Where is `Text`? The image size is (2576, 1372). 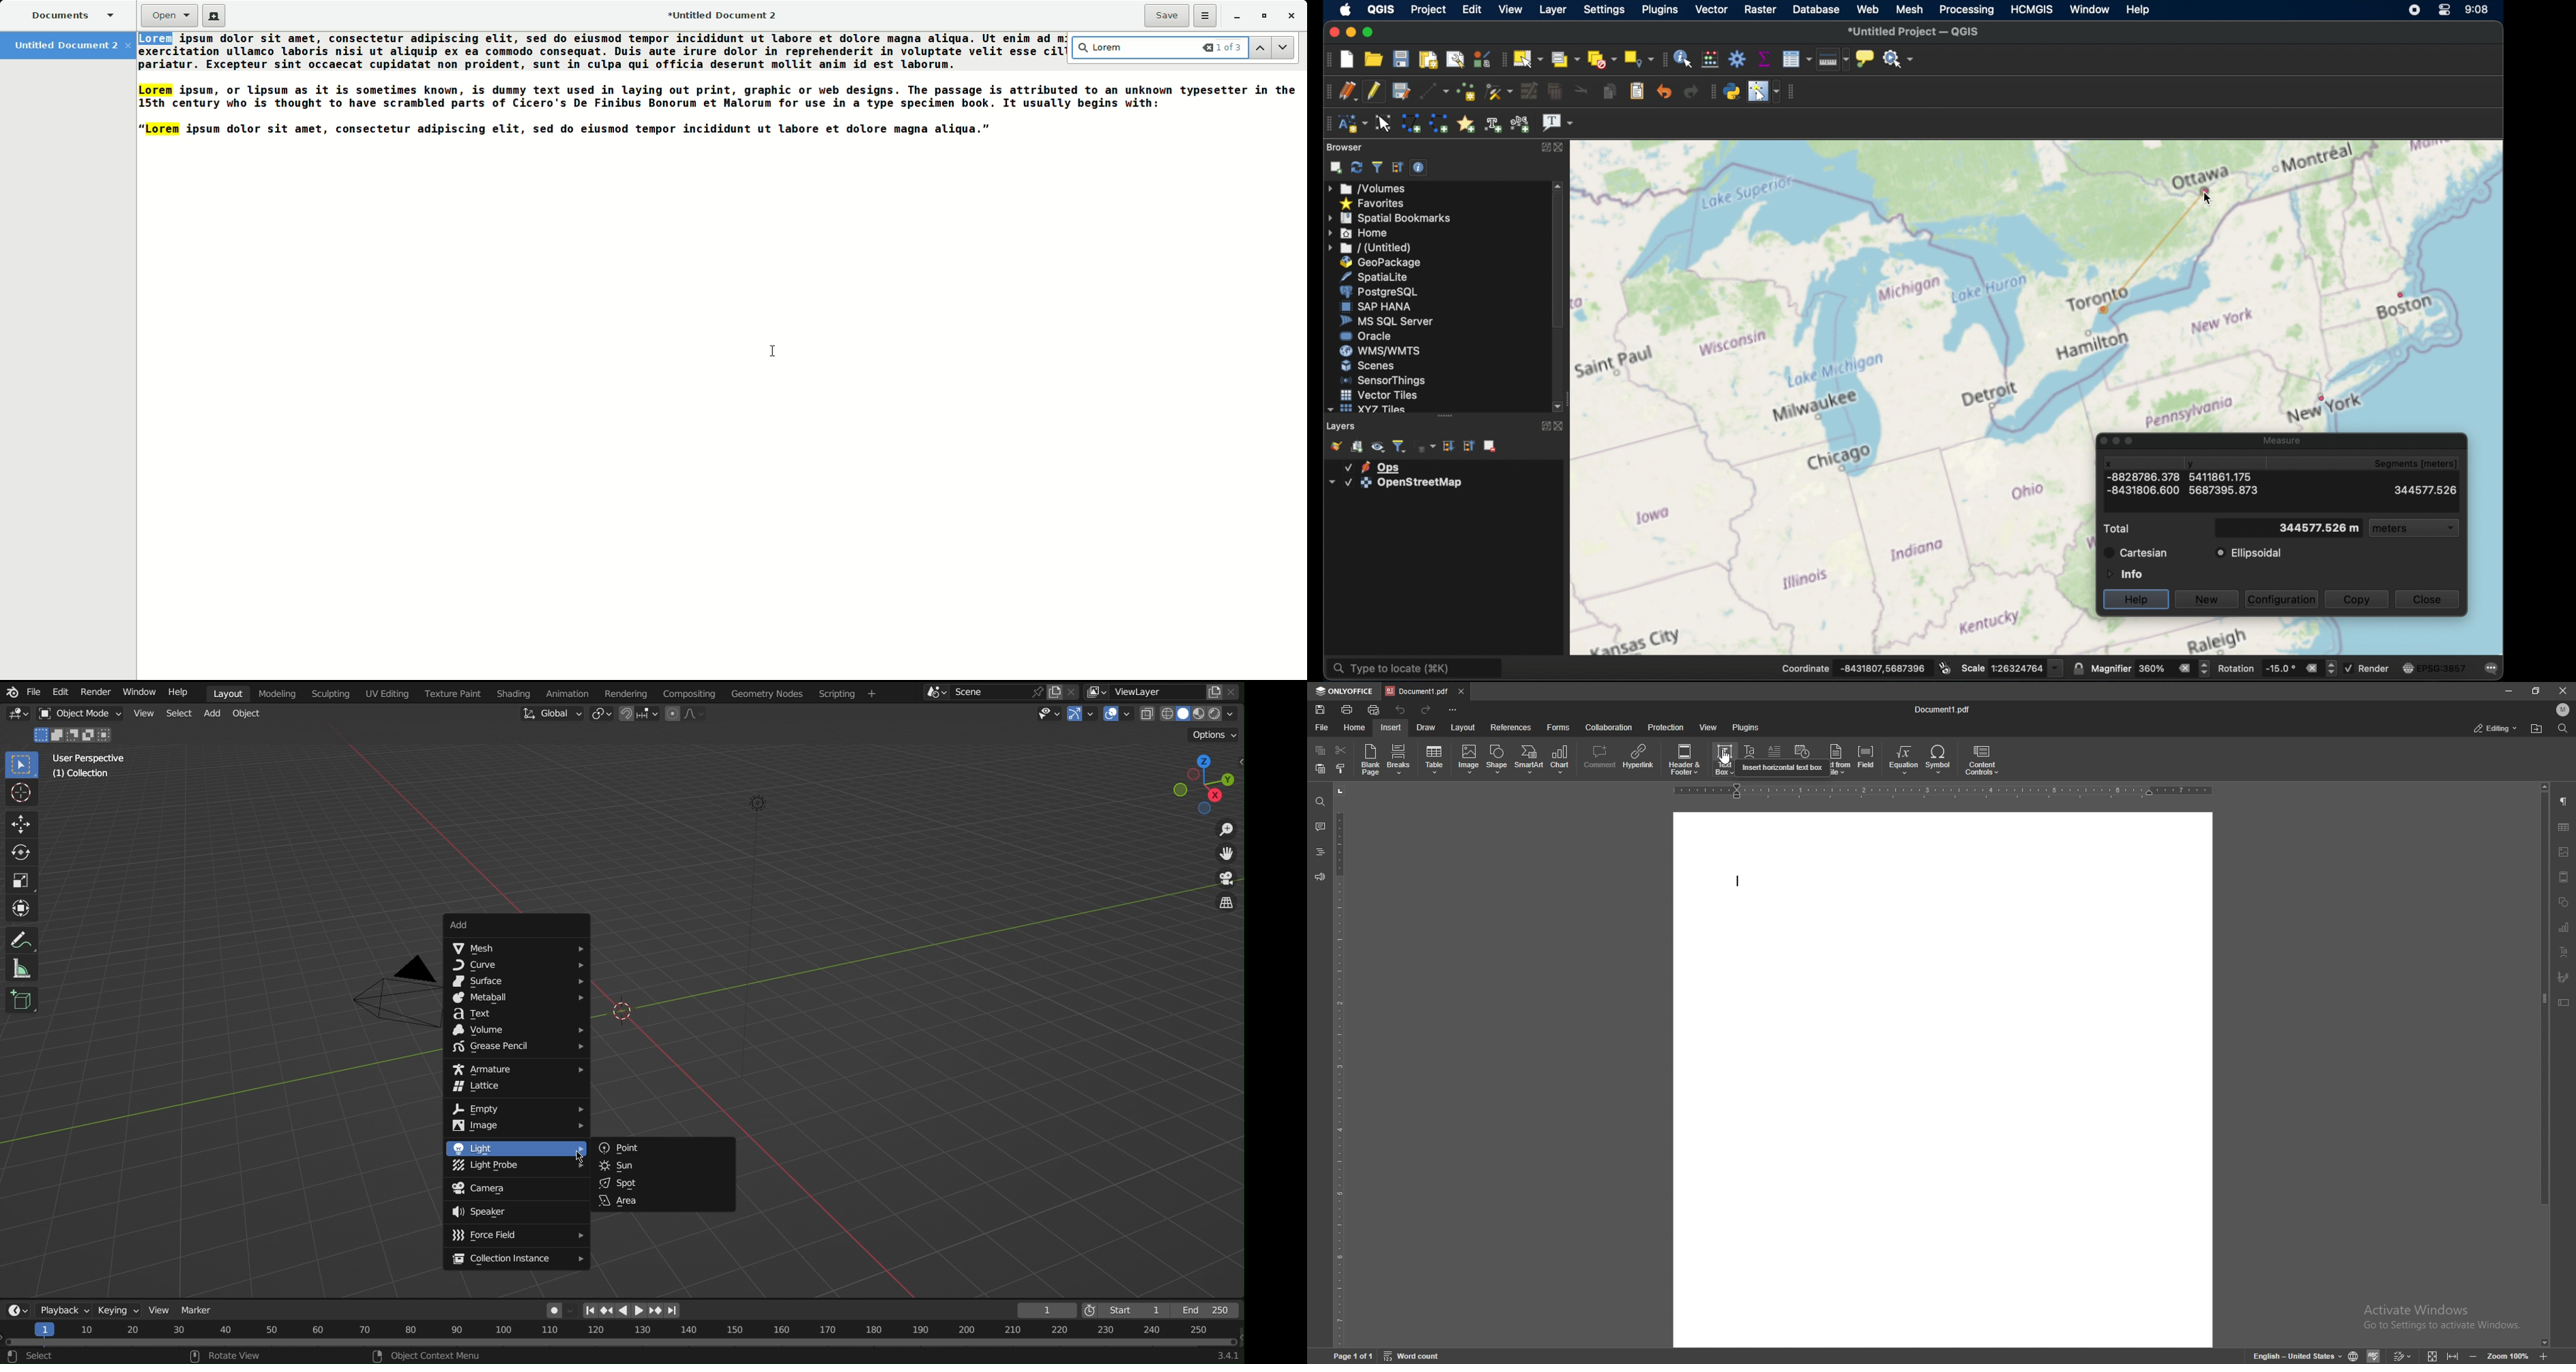 Text is located at coordinates (515, 1014).